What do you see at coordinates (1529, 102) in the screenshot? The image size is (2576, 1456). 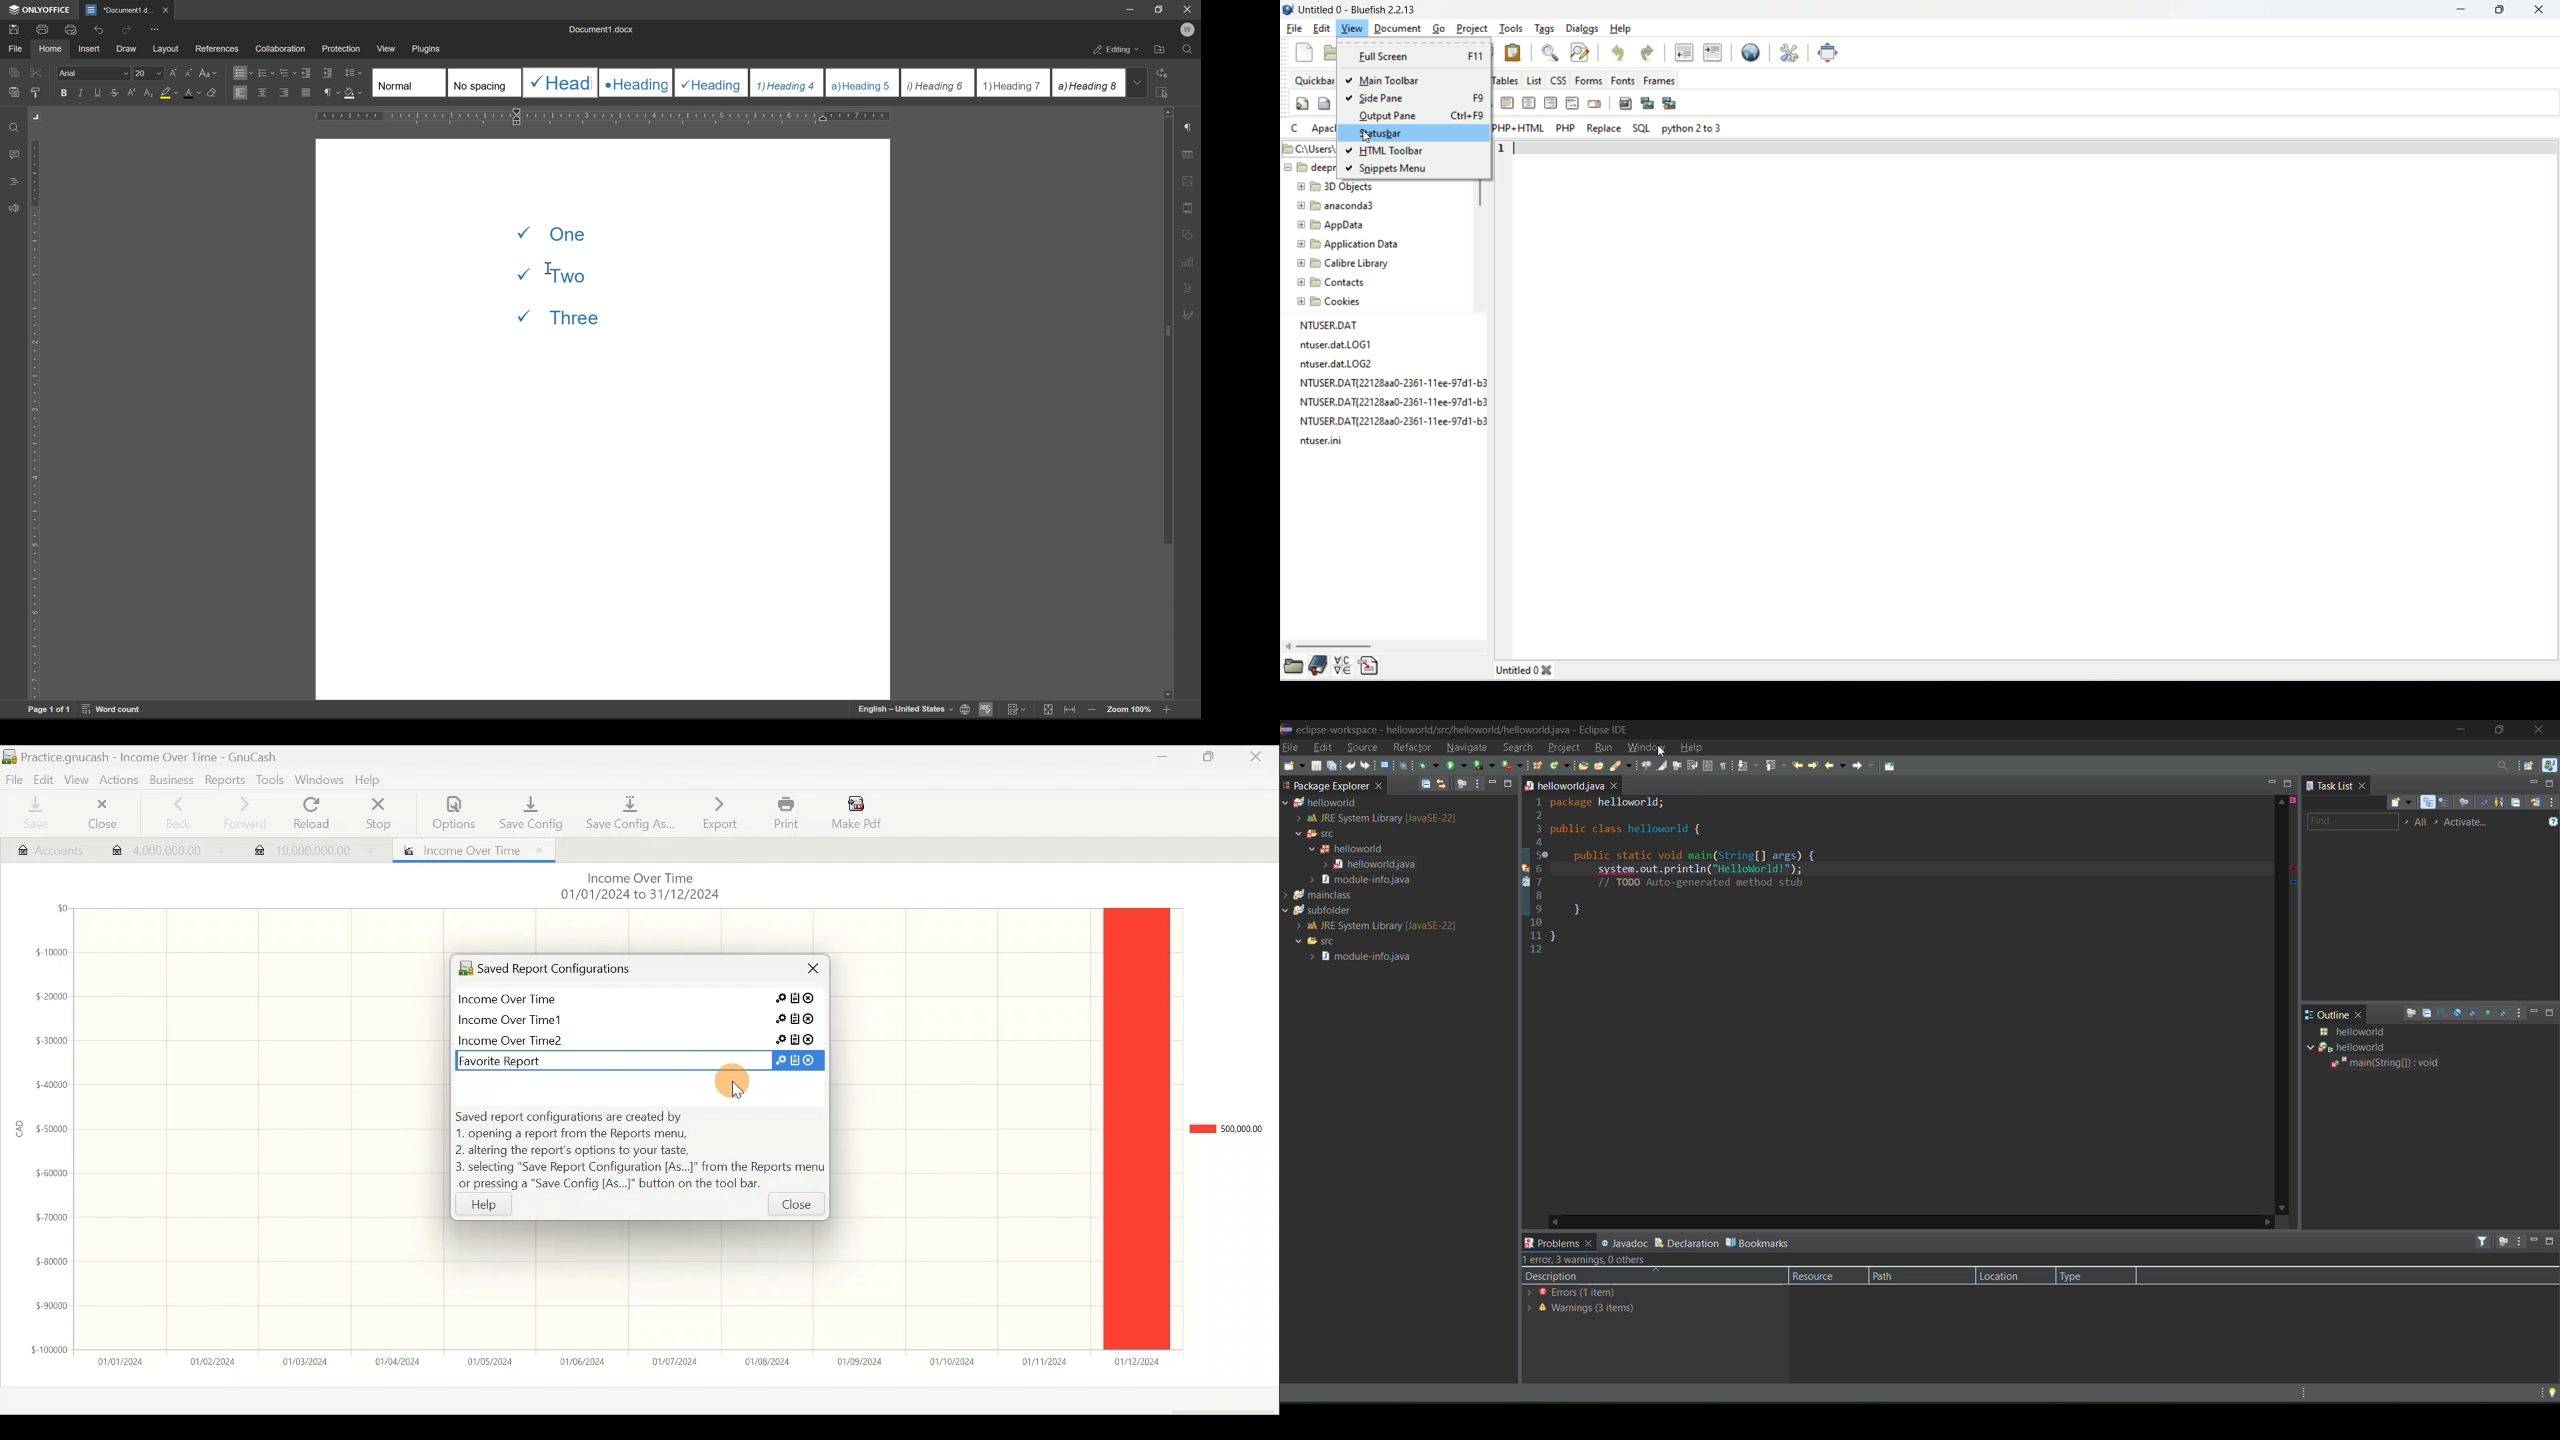 I see `center` at bounding box center [1529, 102].